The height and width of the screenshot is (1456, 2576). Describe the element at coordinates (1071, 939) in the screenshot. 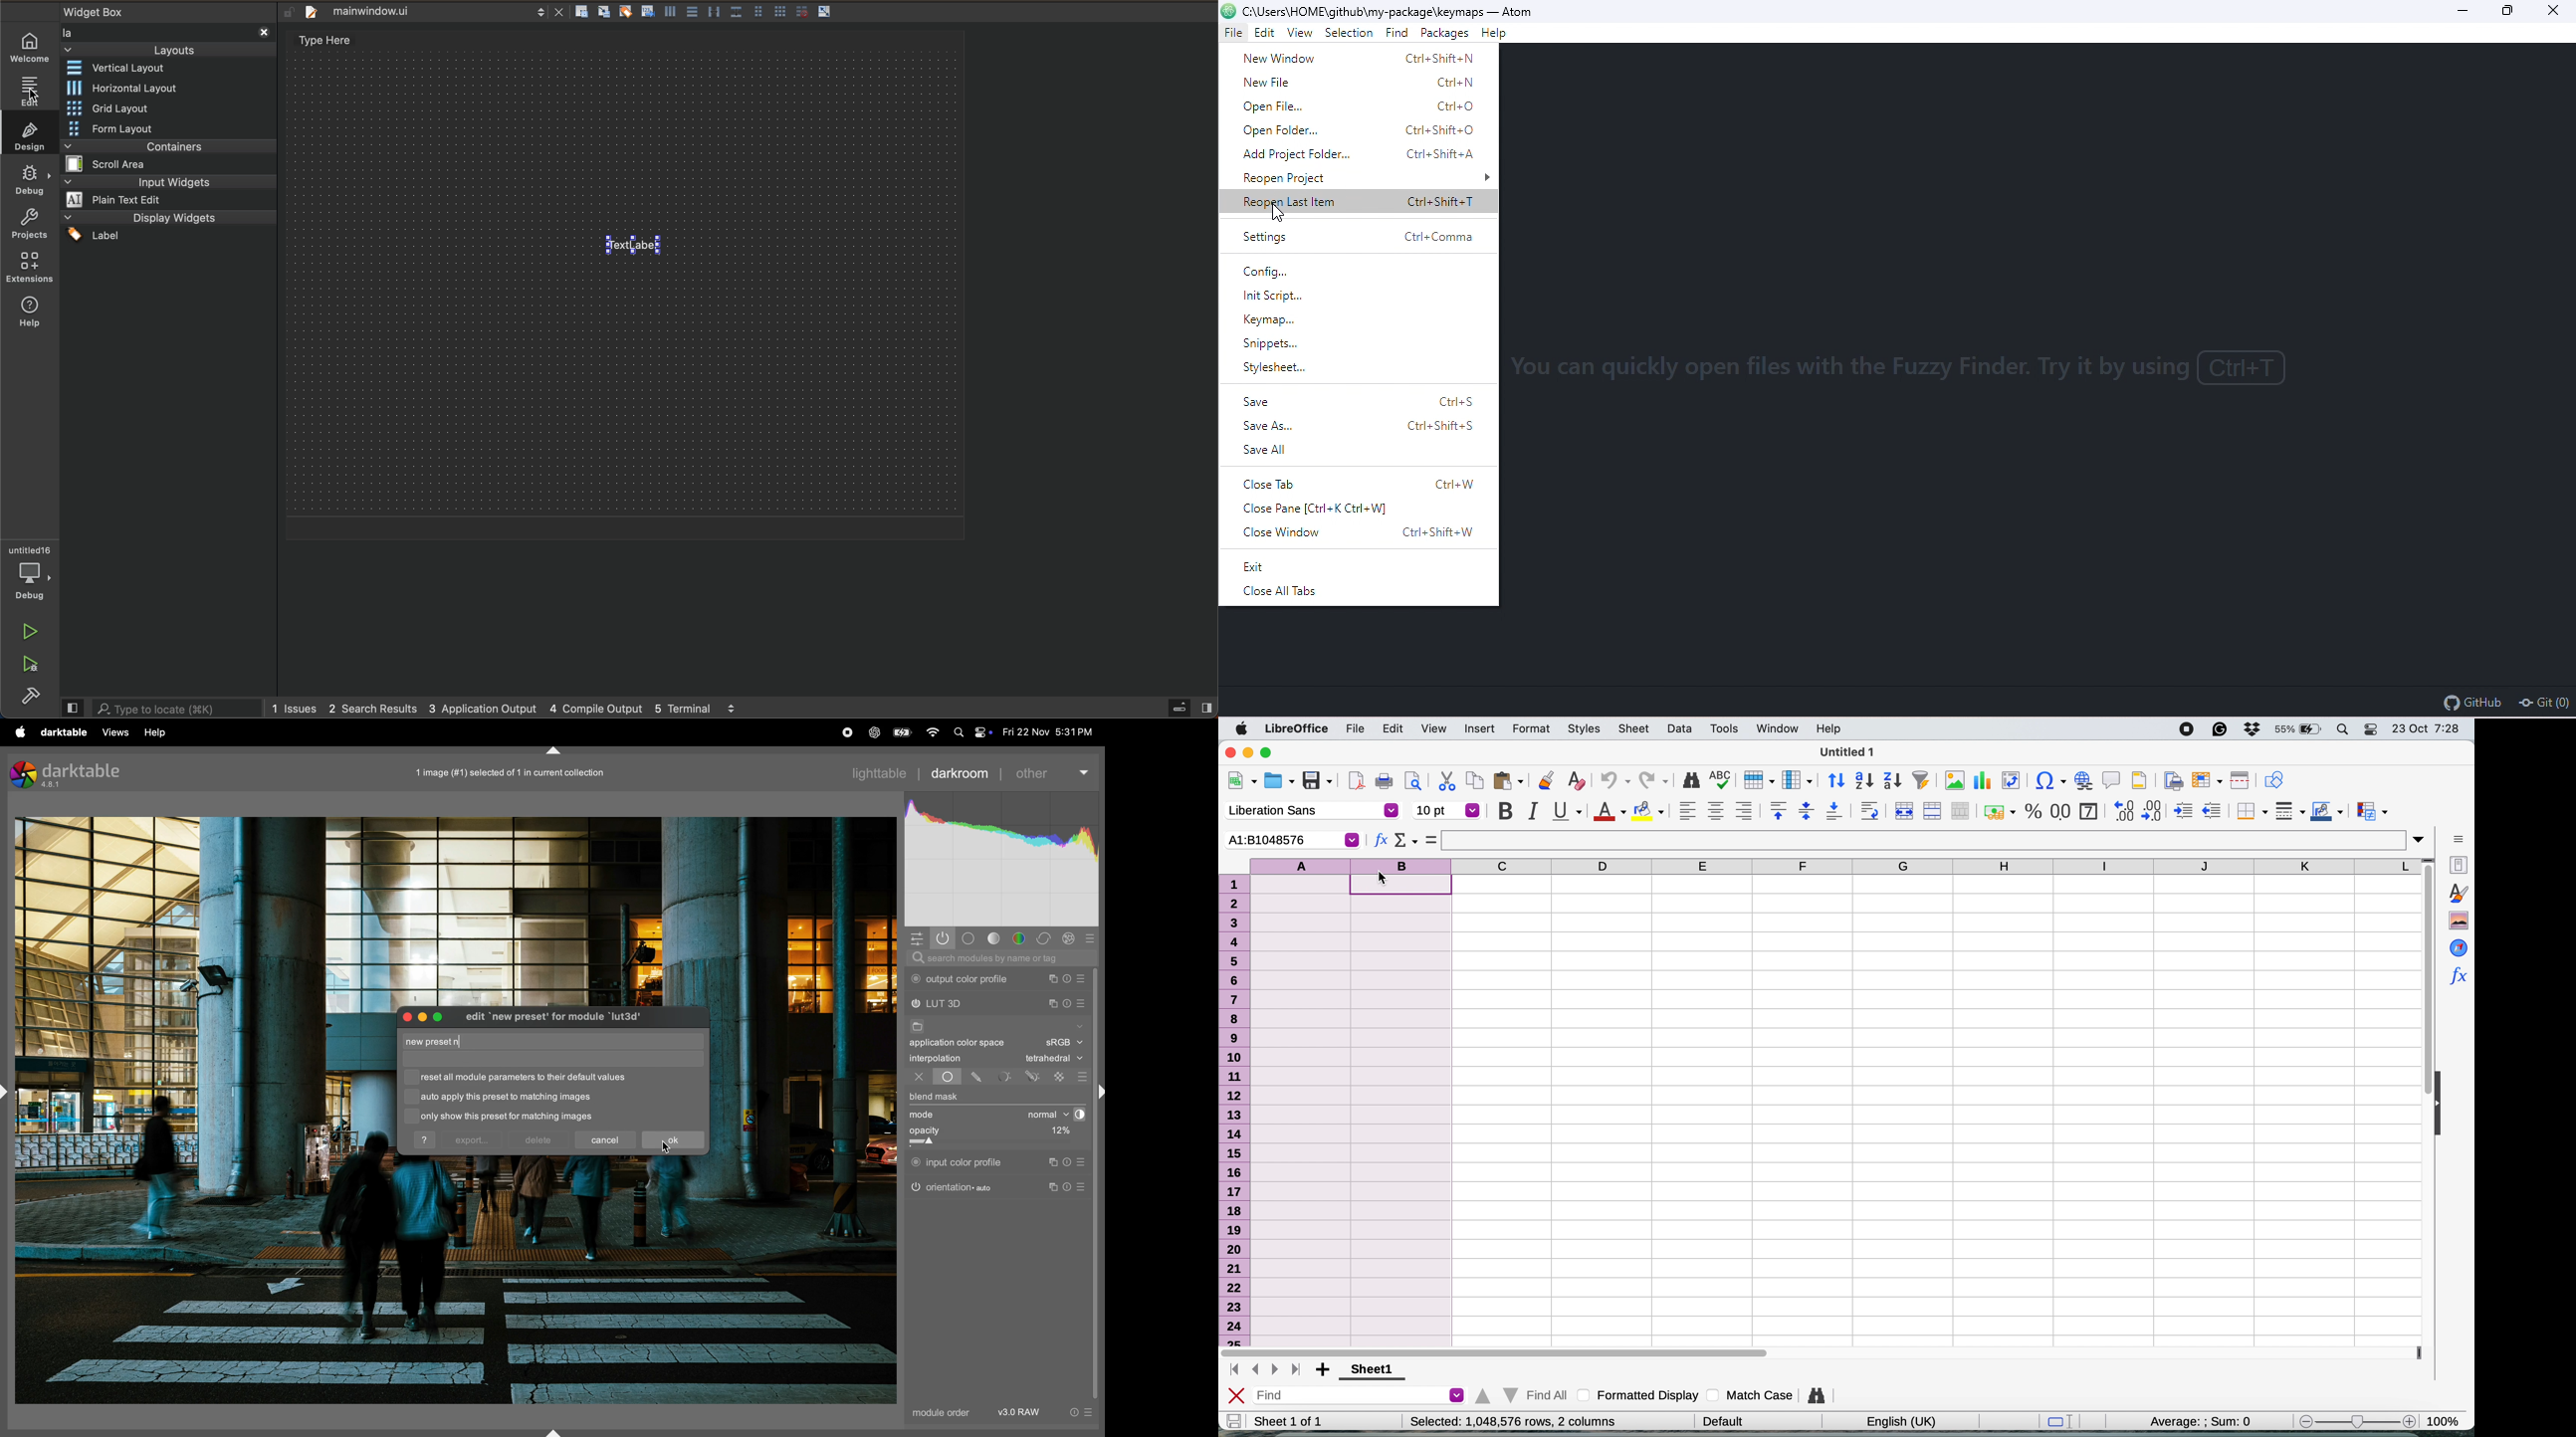

I see `correct` at that location.